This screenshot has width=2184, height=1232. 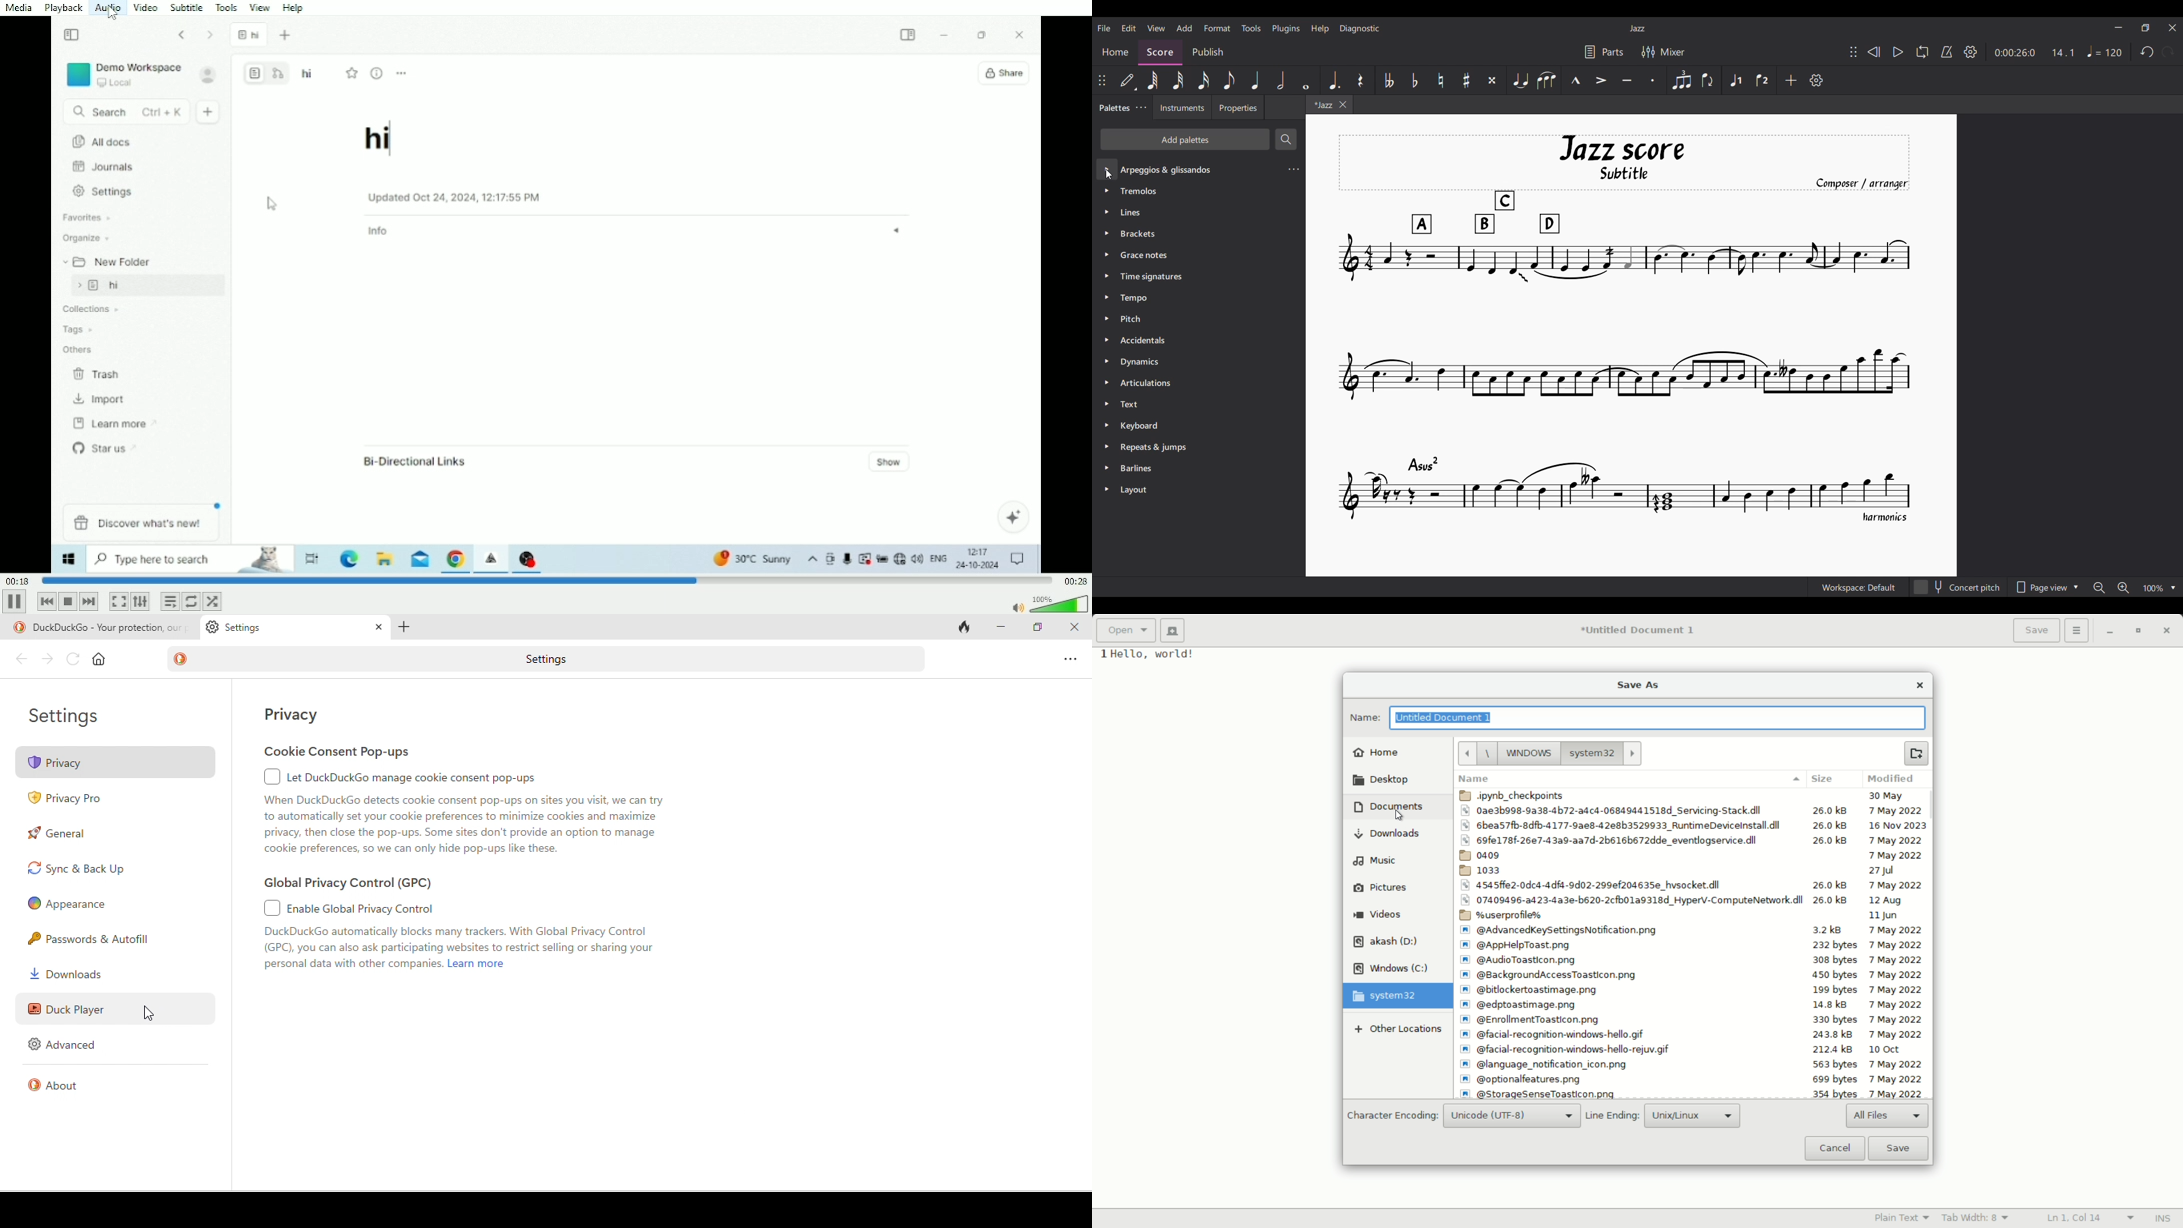 I want to click on Zoom options, so click(x=2135, y=587).